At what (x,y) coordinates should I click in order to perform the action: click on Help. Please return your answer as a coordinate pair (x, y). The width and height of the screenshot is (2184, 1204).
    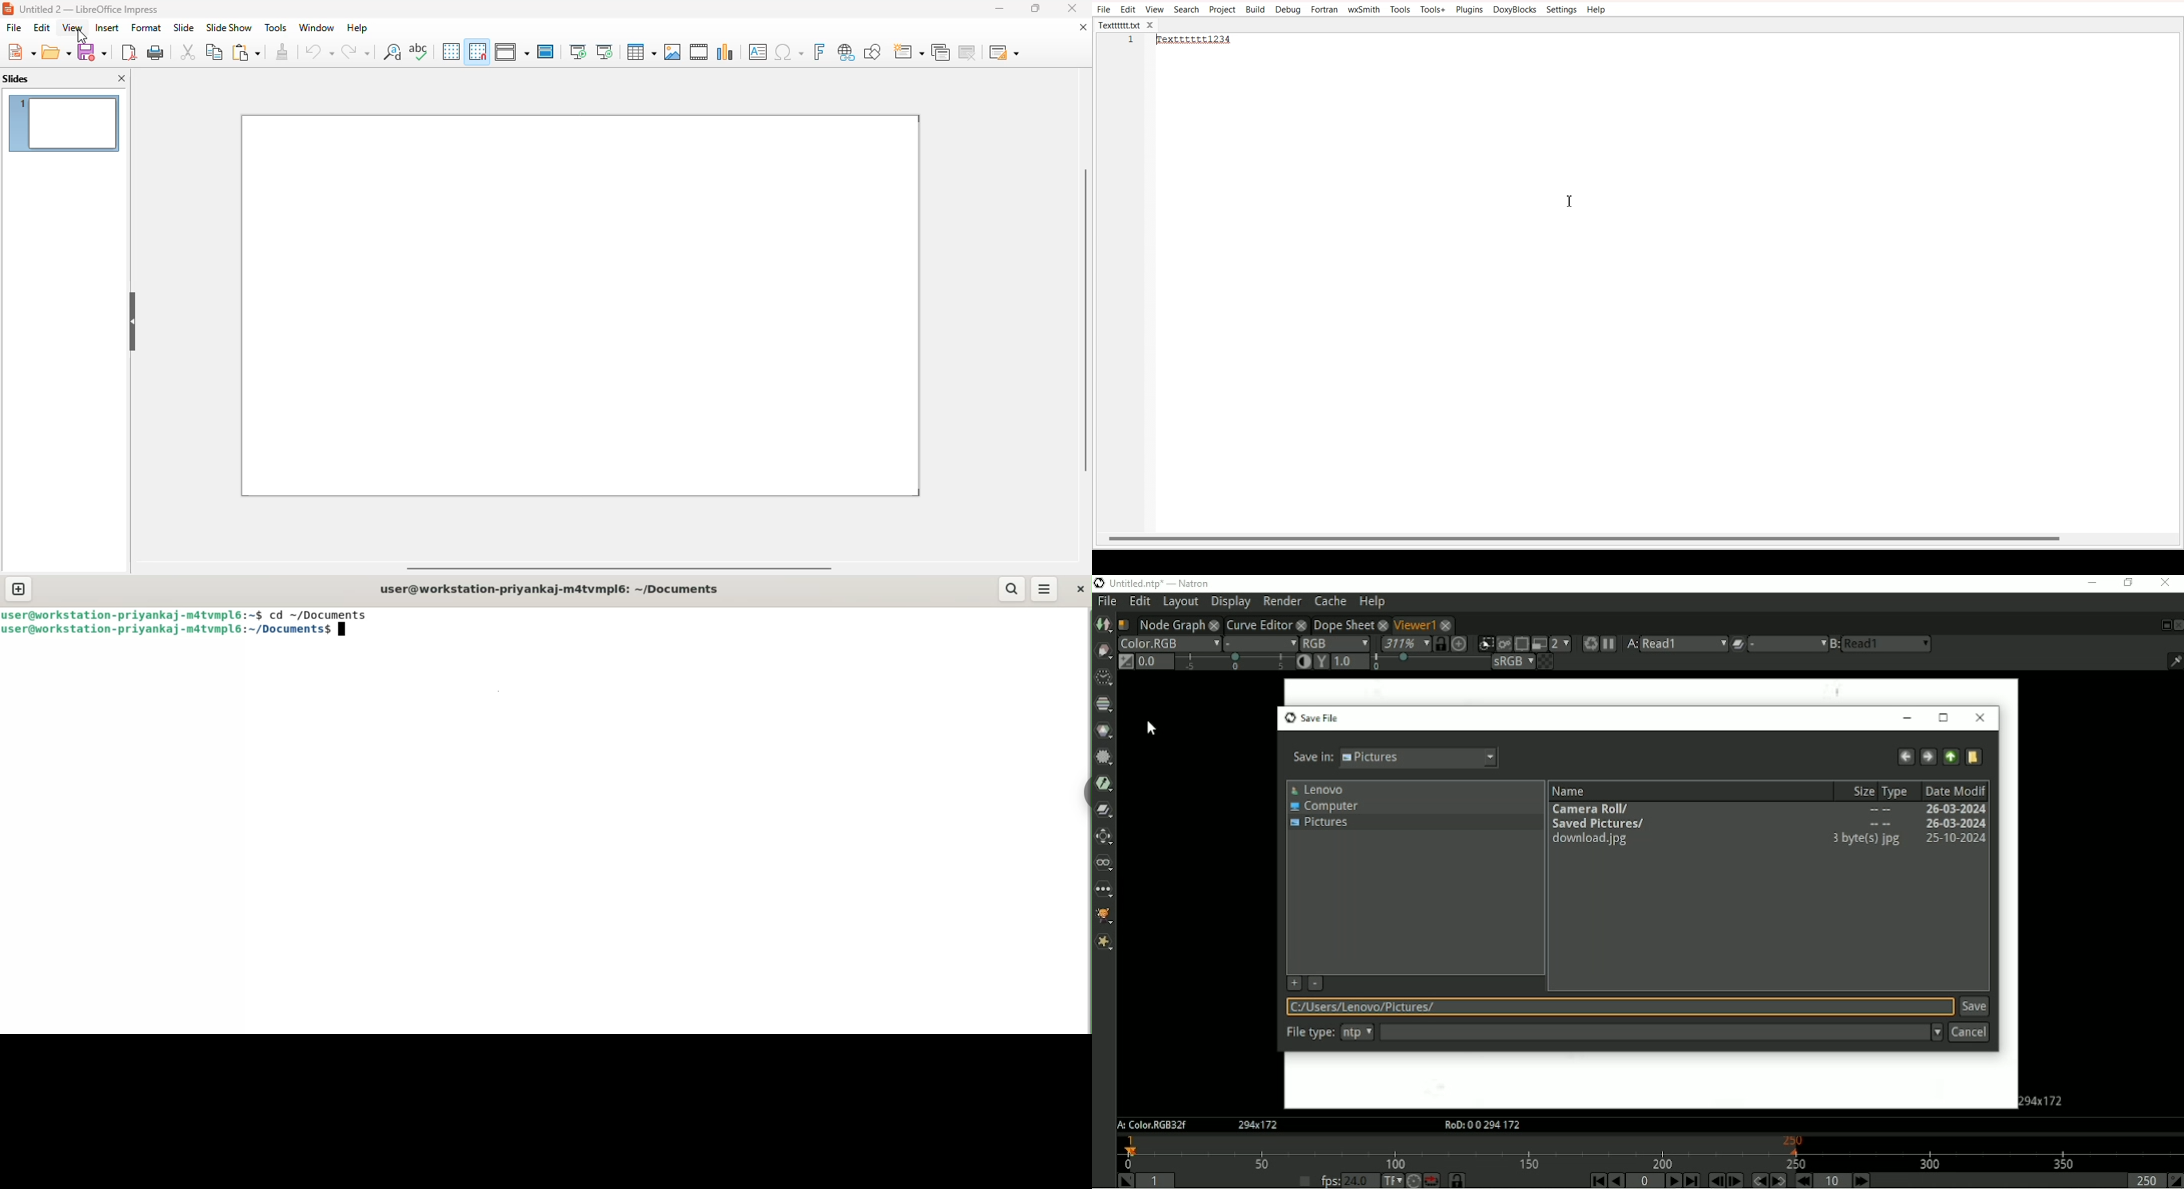
    Looking at the image, I should click on (1596, 10).